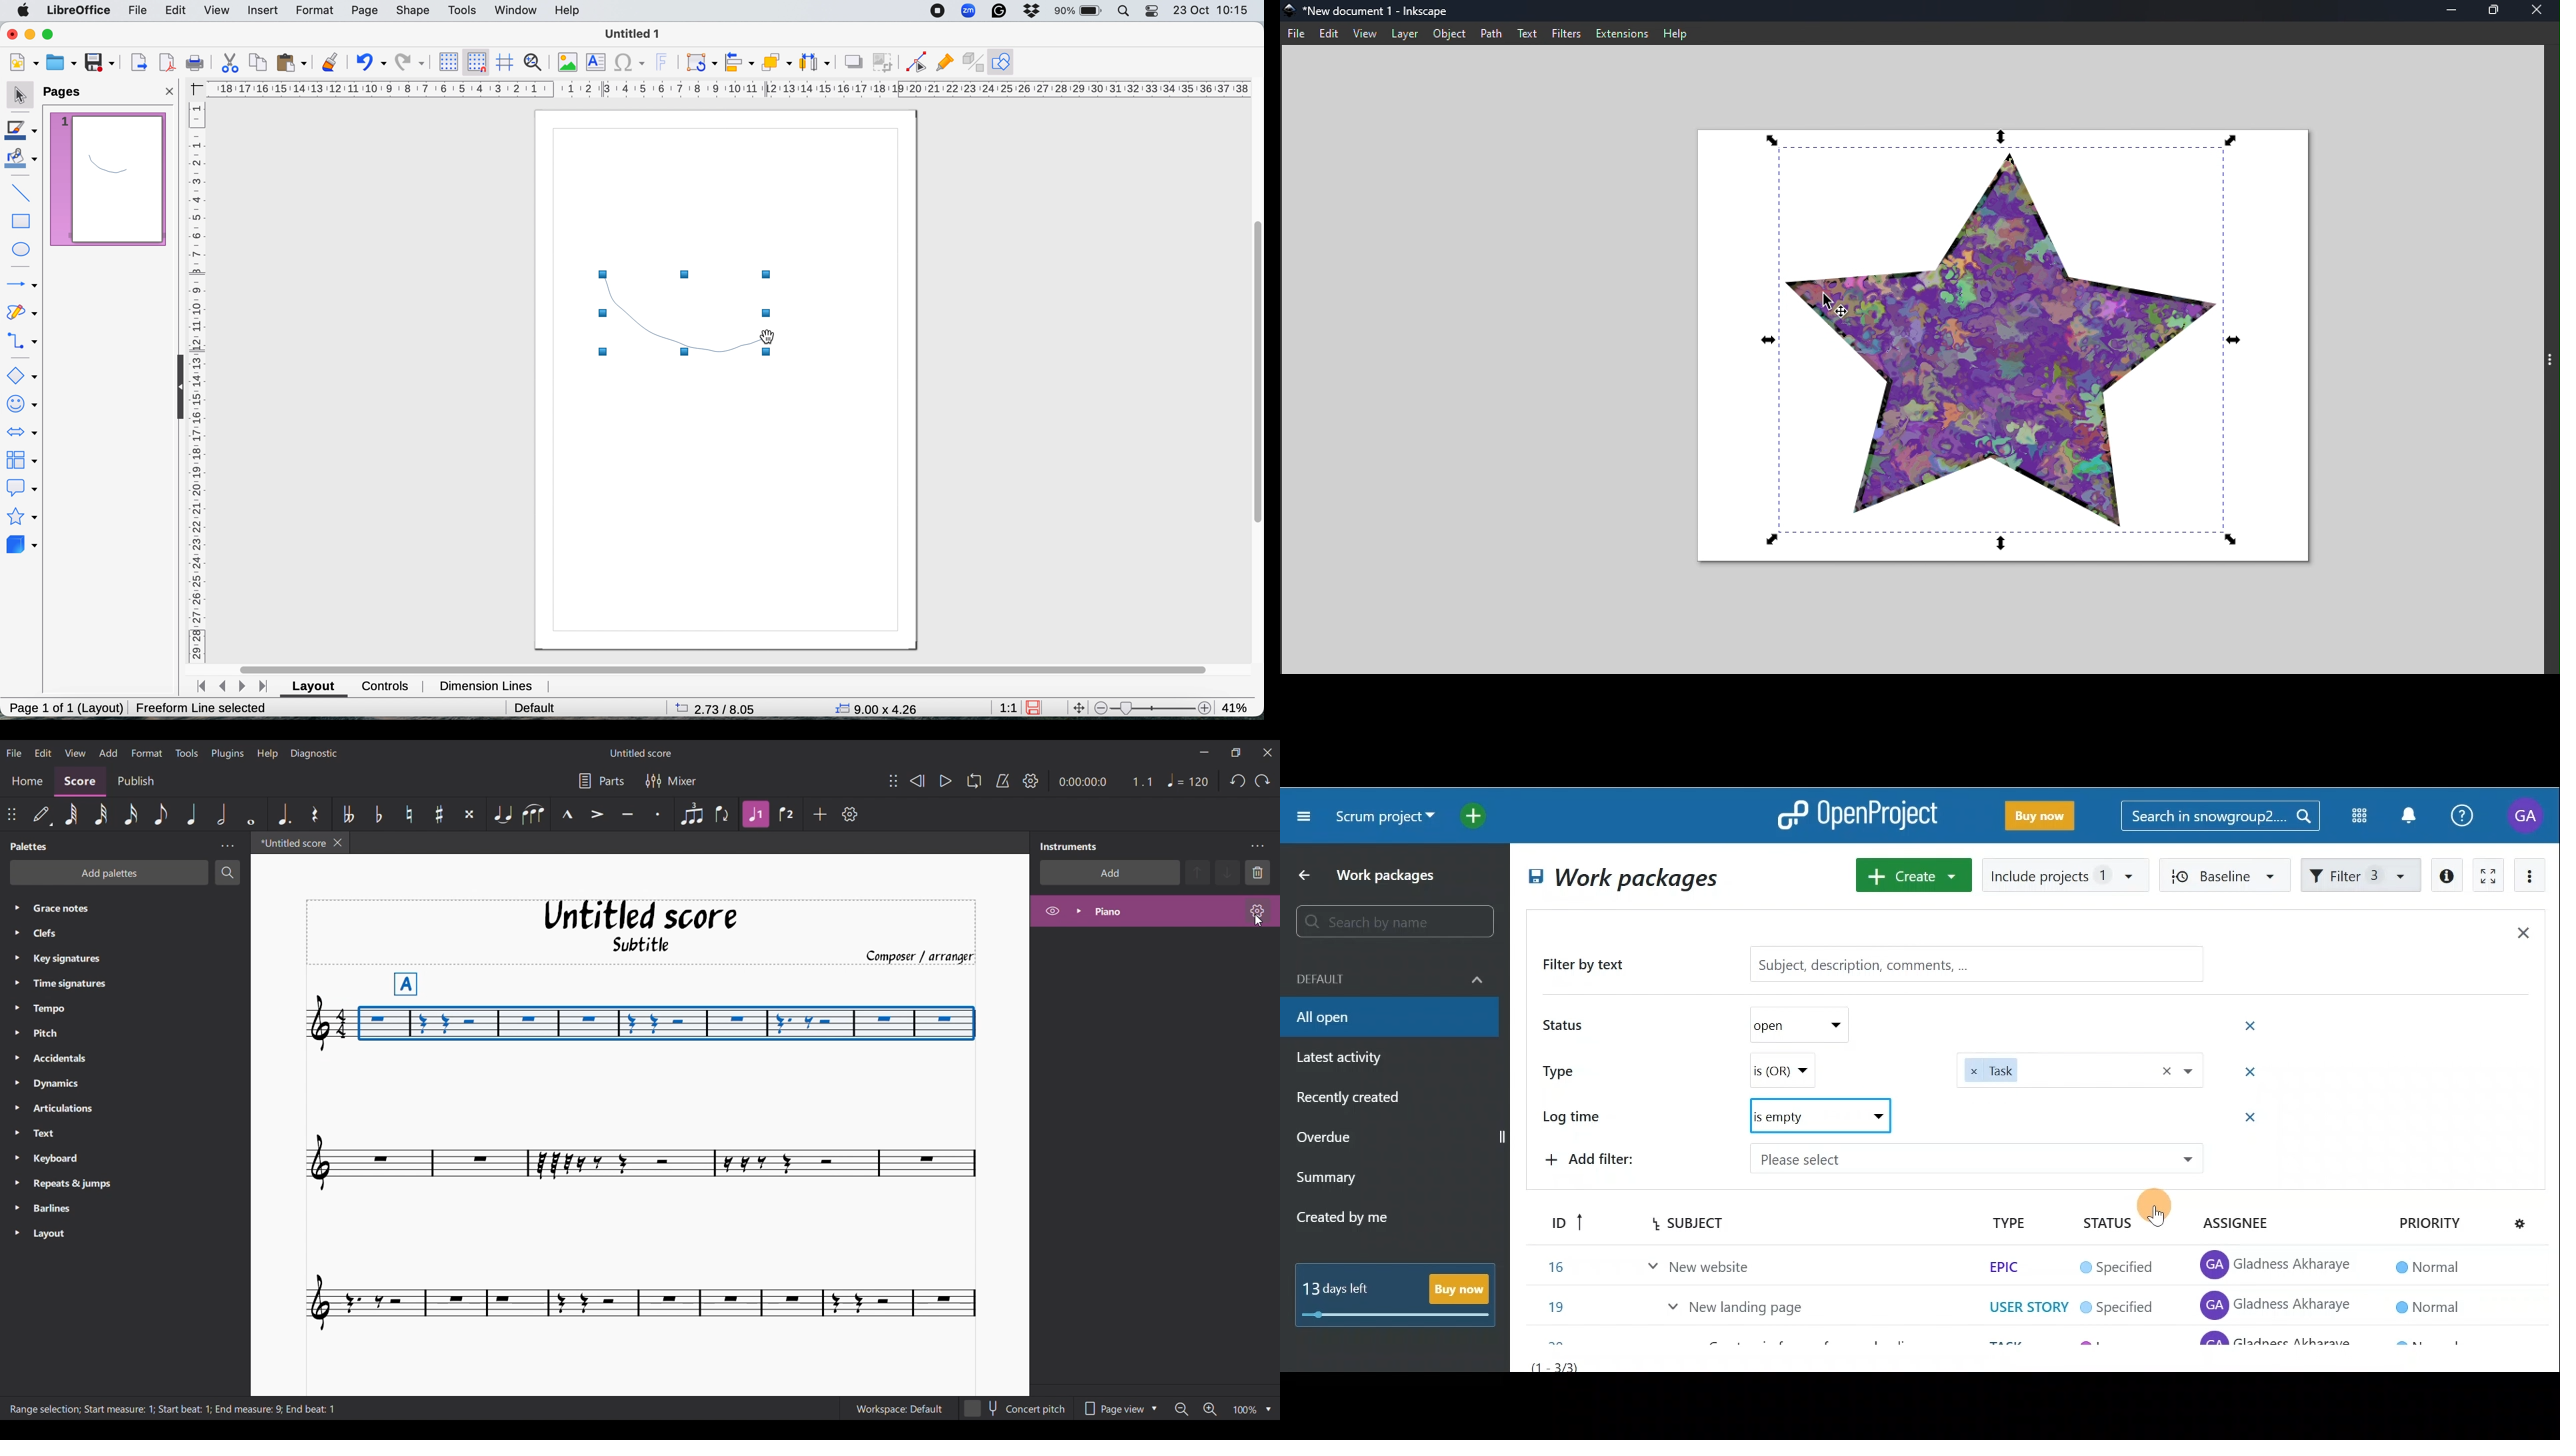 The width and height of the screenshot is (2576, 1456). I want to click on Layer, so click(1407, 33).